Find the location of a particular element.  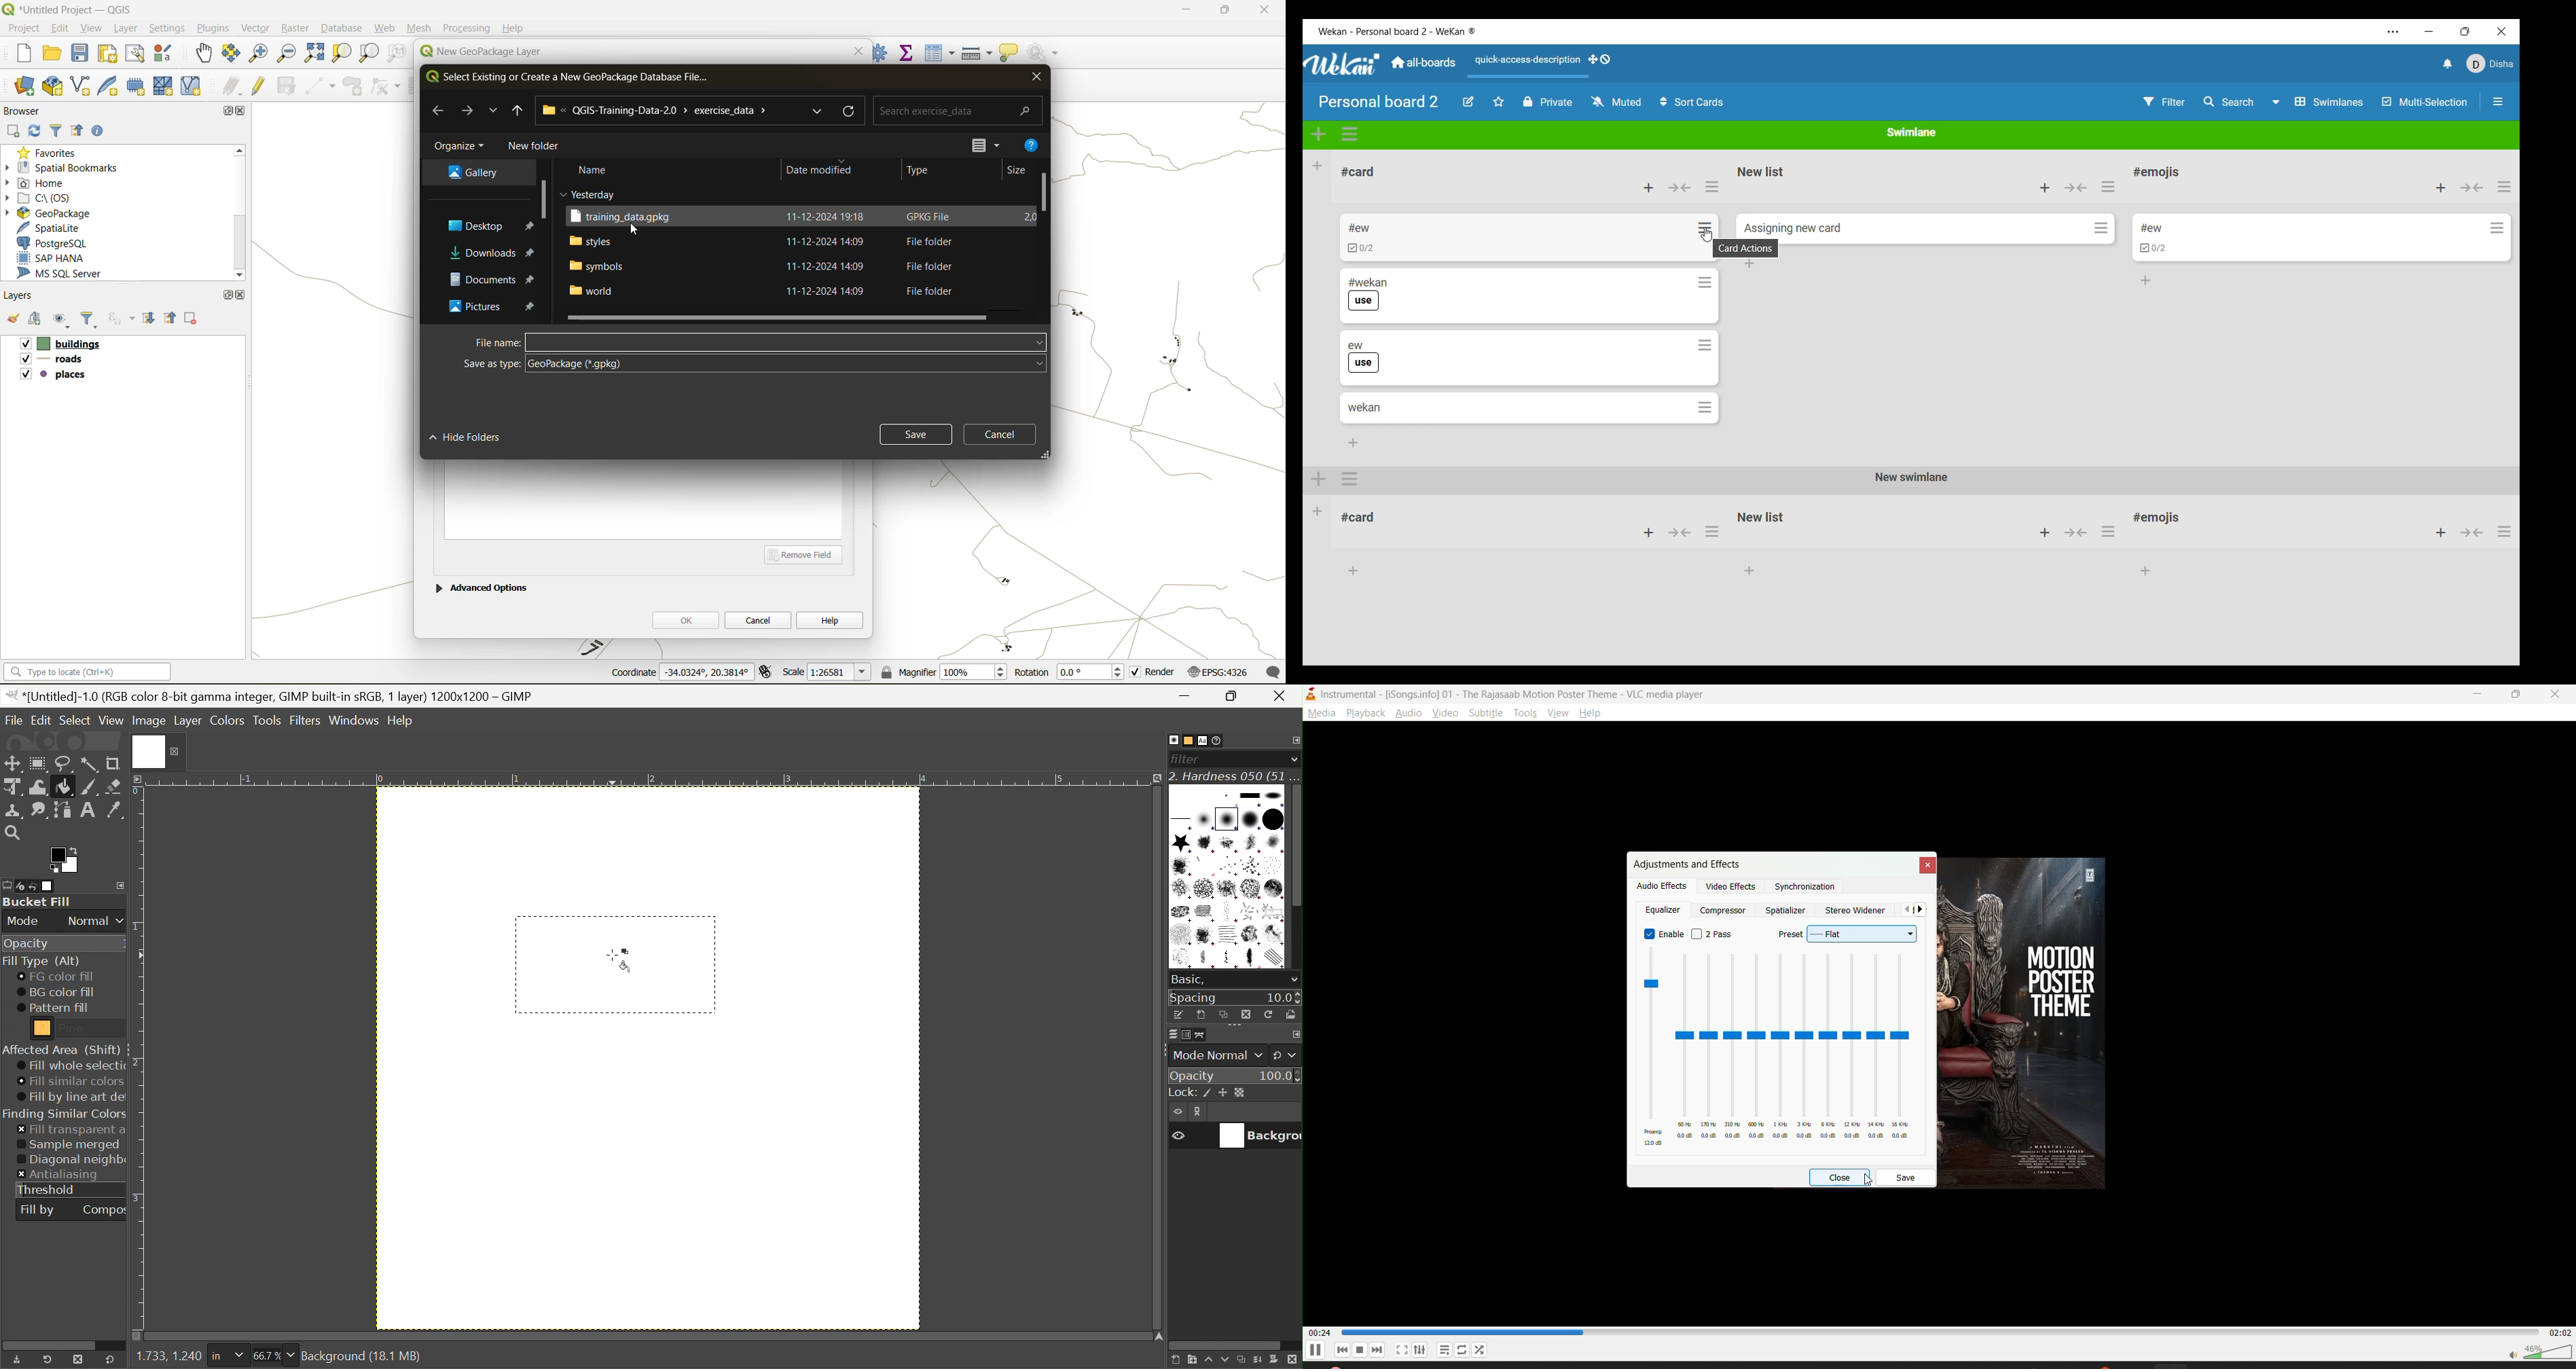

zoom native is located at coordinates (397, 55).